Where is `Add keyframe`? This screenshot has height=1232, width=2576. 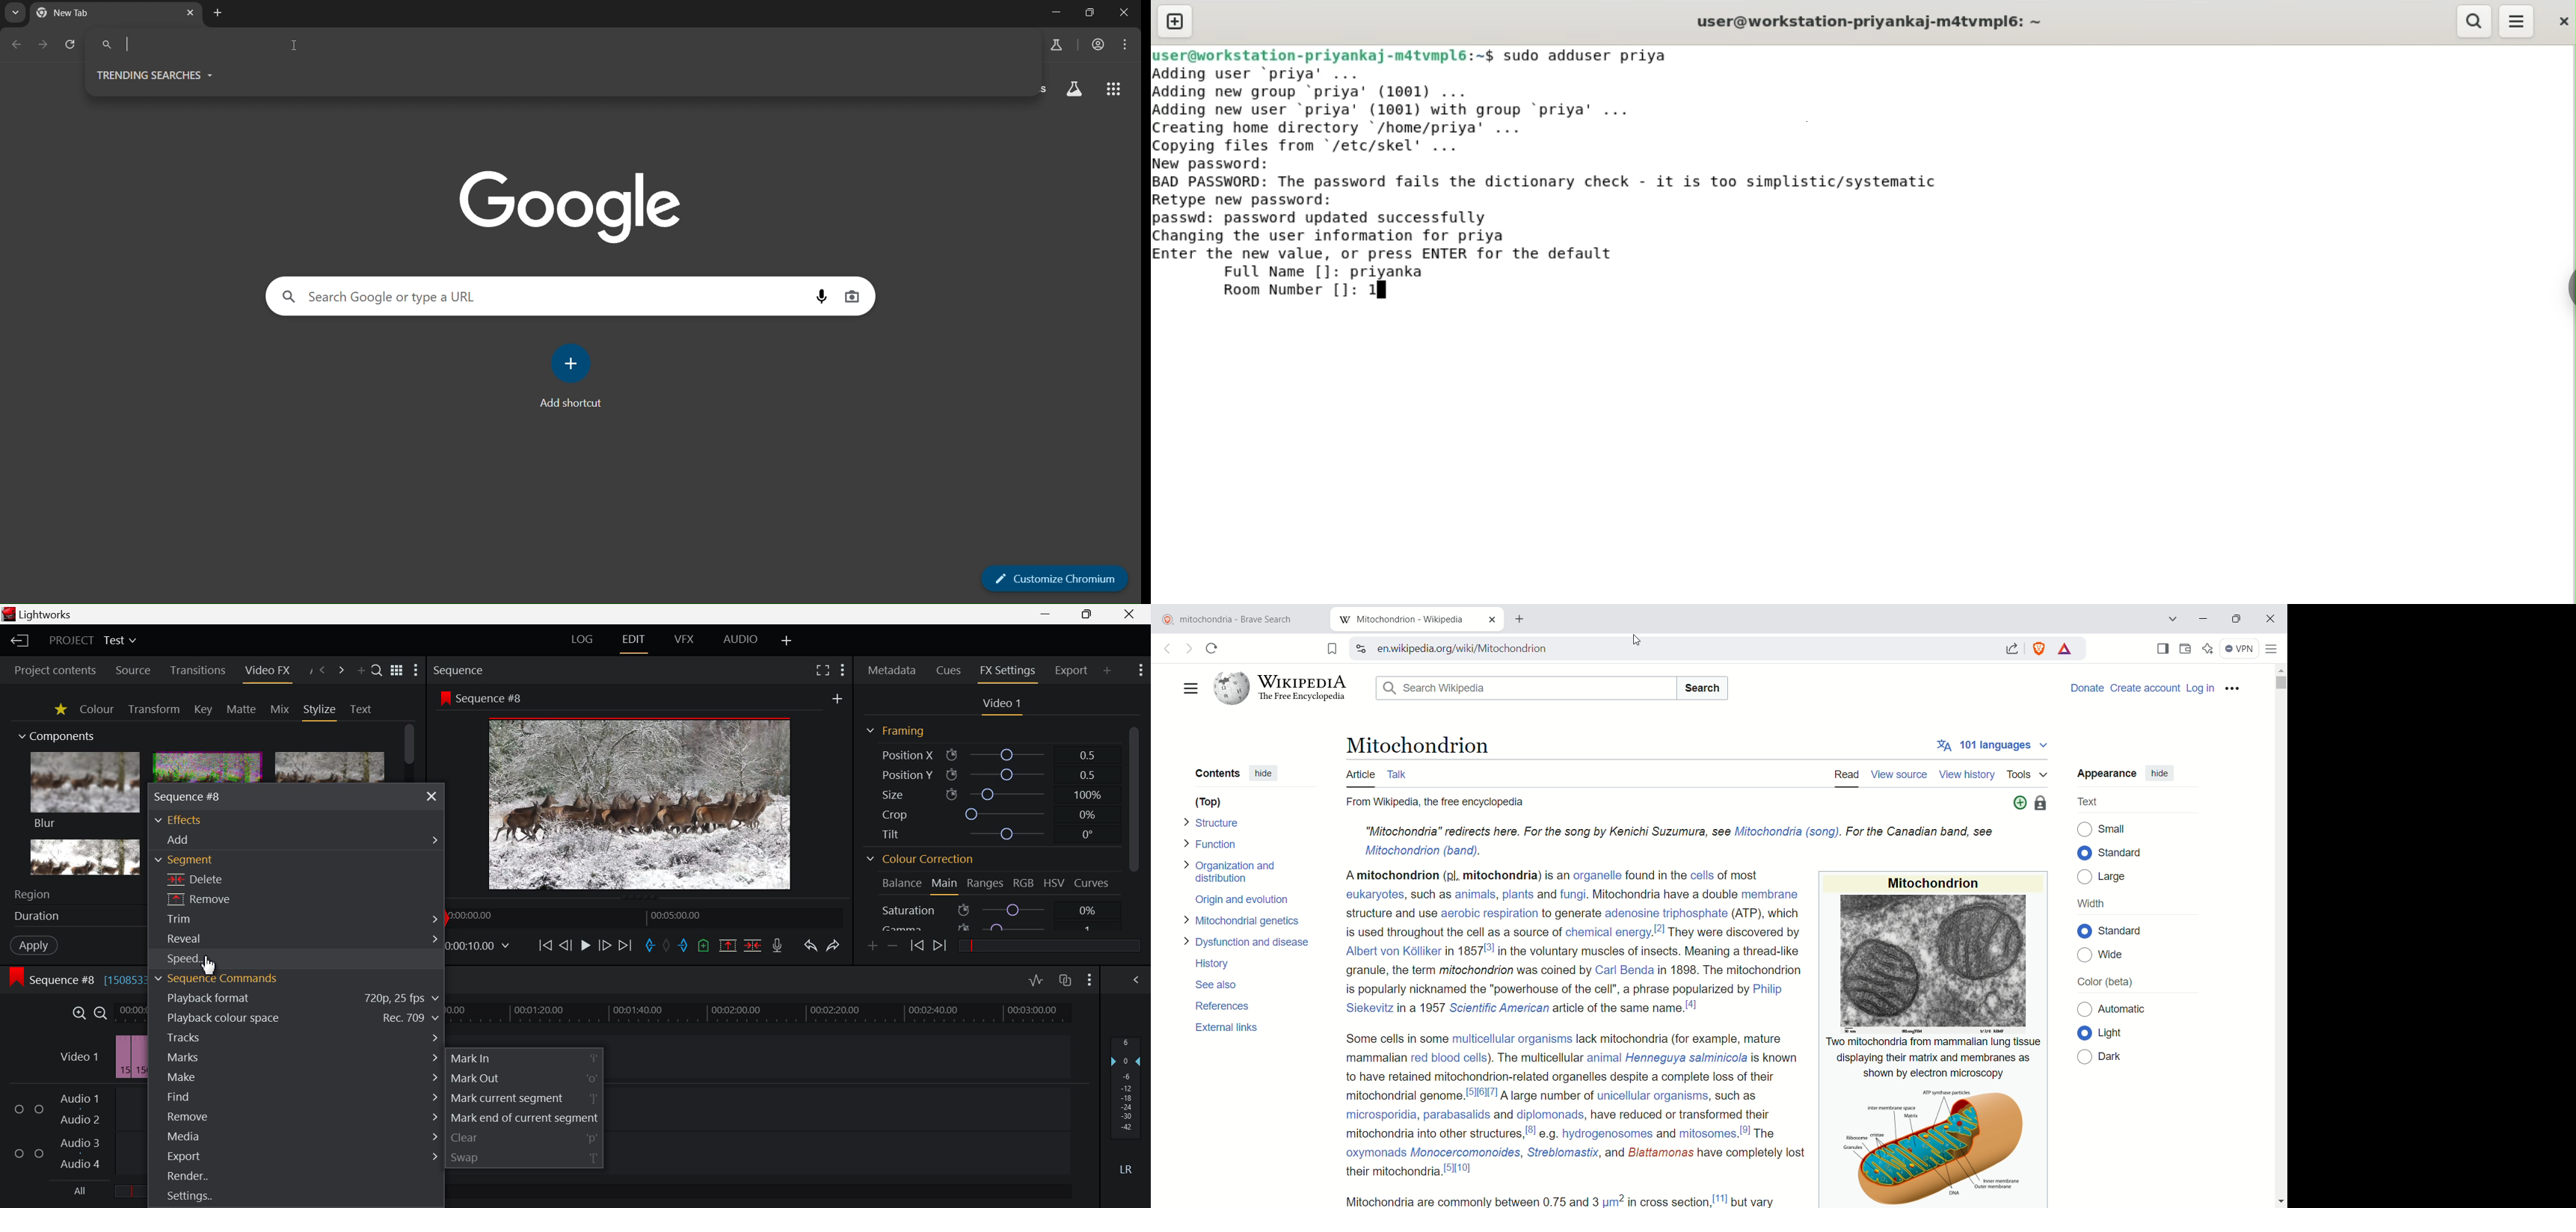 Add keyframe is located at coordinates (873, 947).